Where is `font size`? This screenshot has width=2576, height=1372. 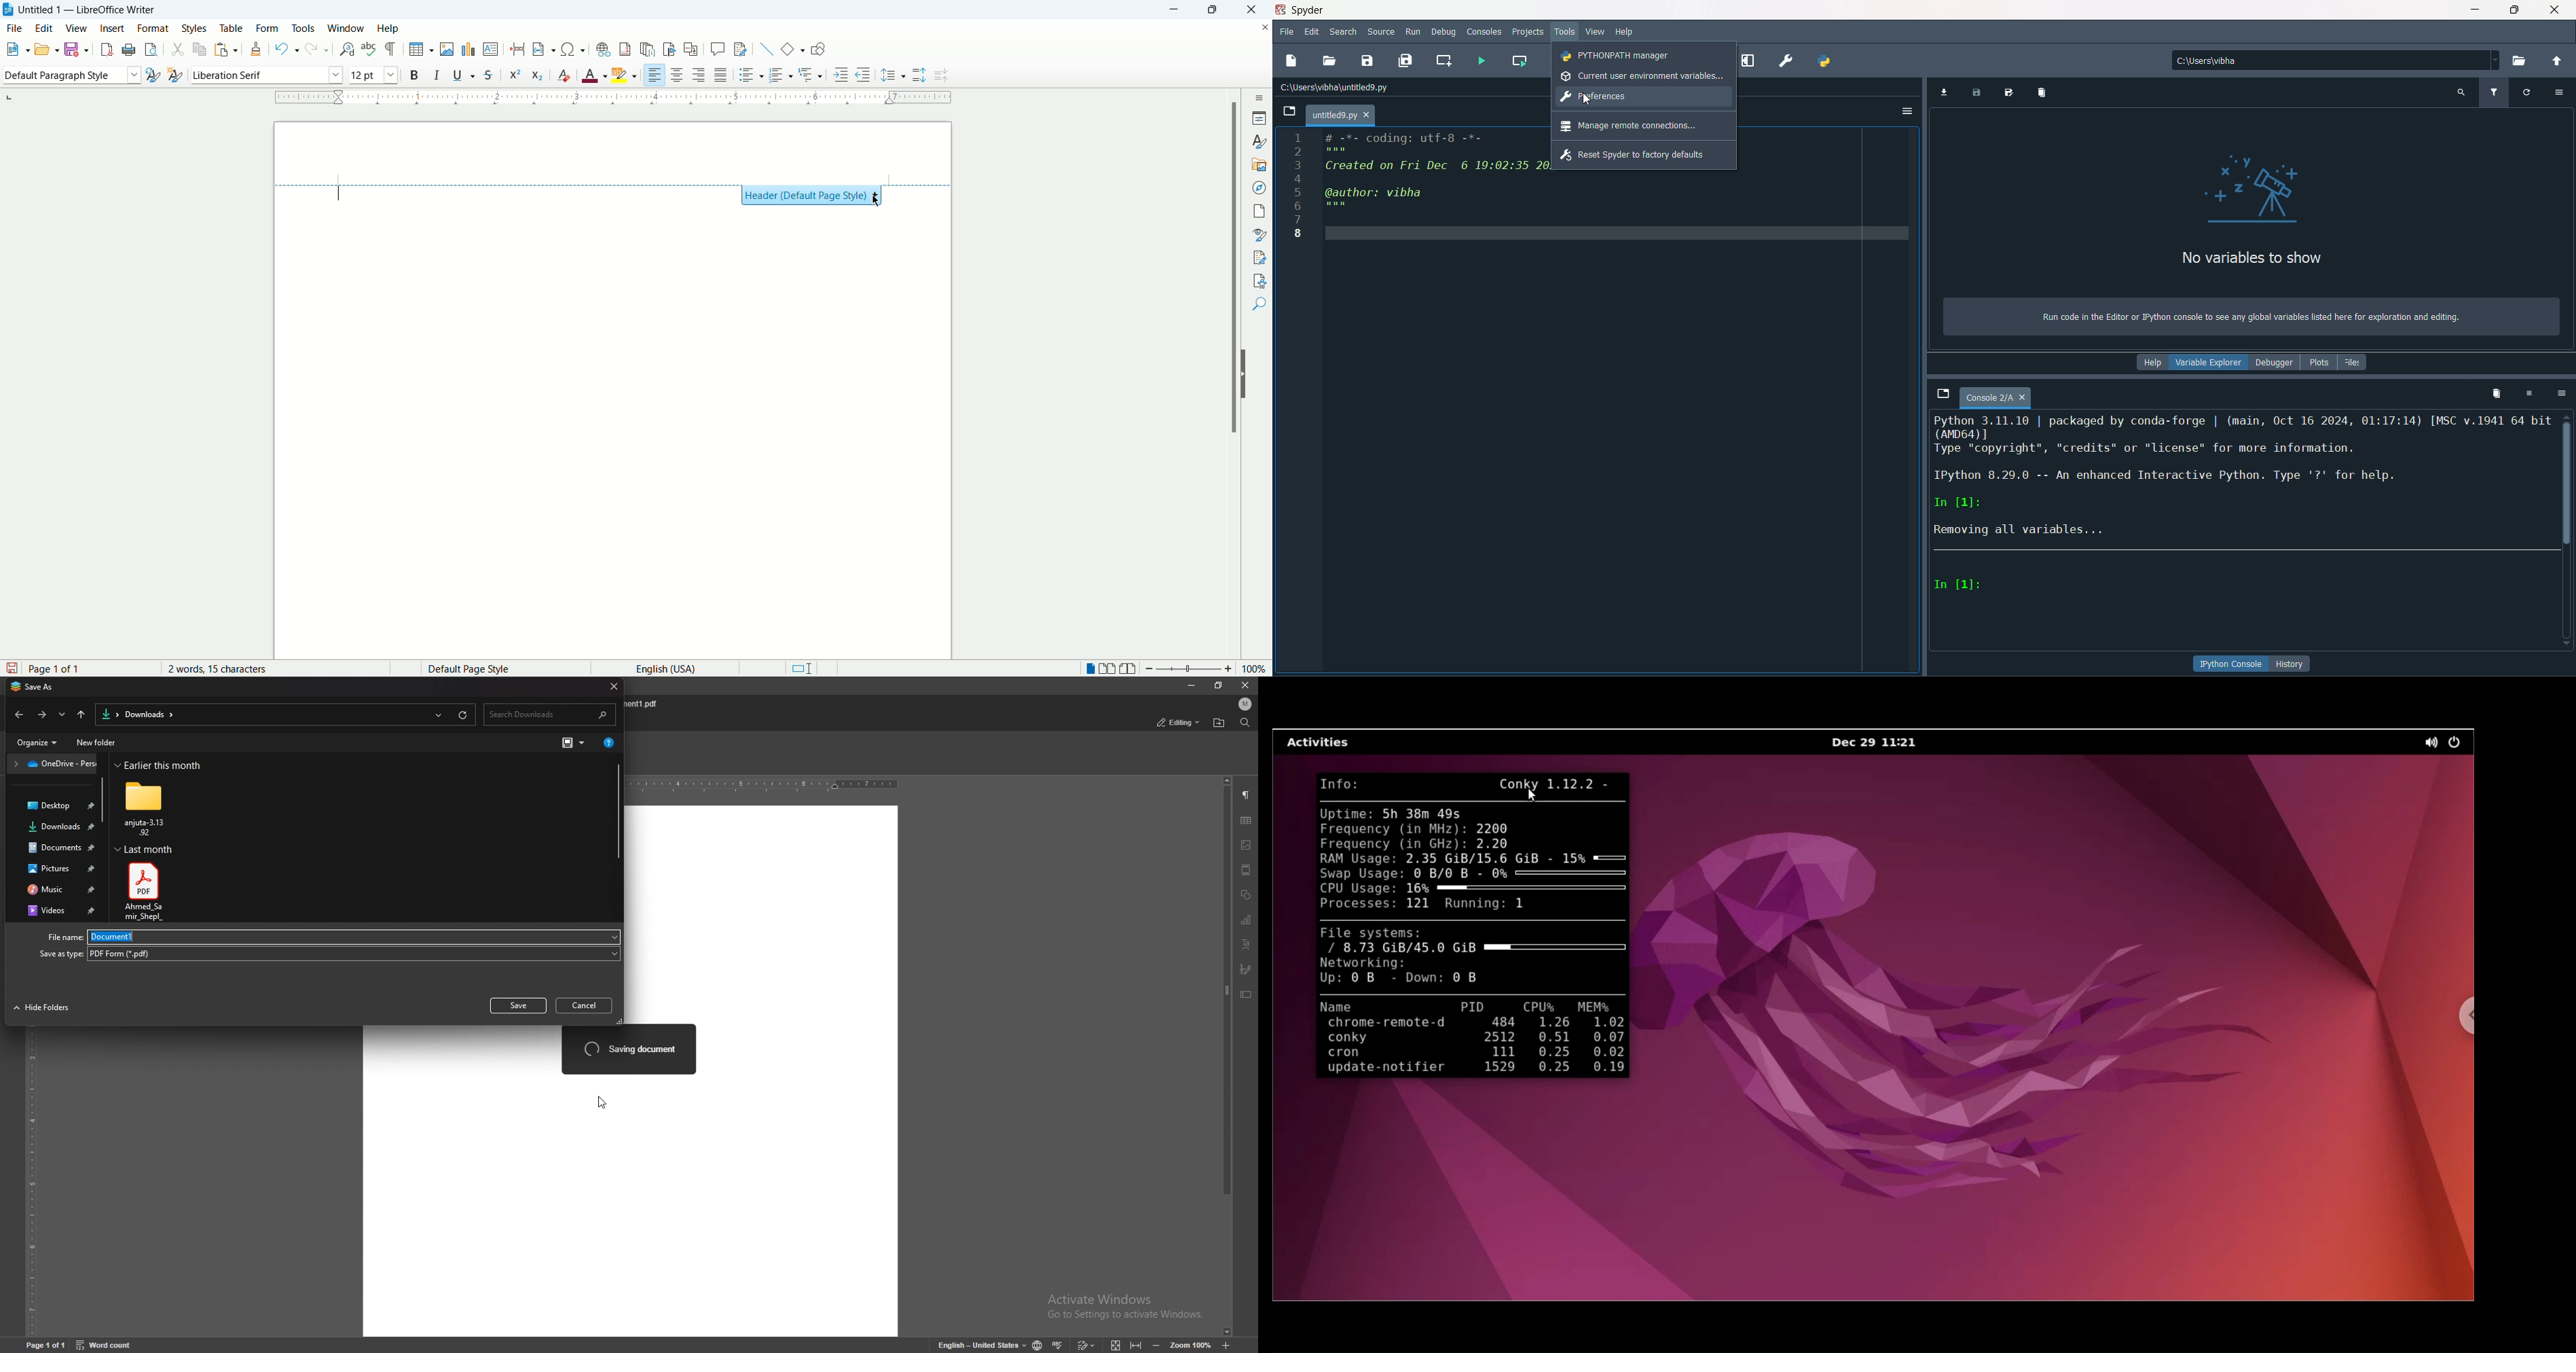 font size is located at coordinates (375, 76).